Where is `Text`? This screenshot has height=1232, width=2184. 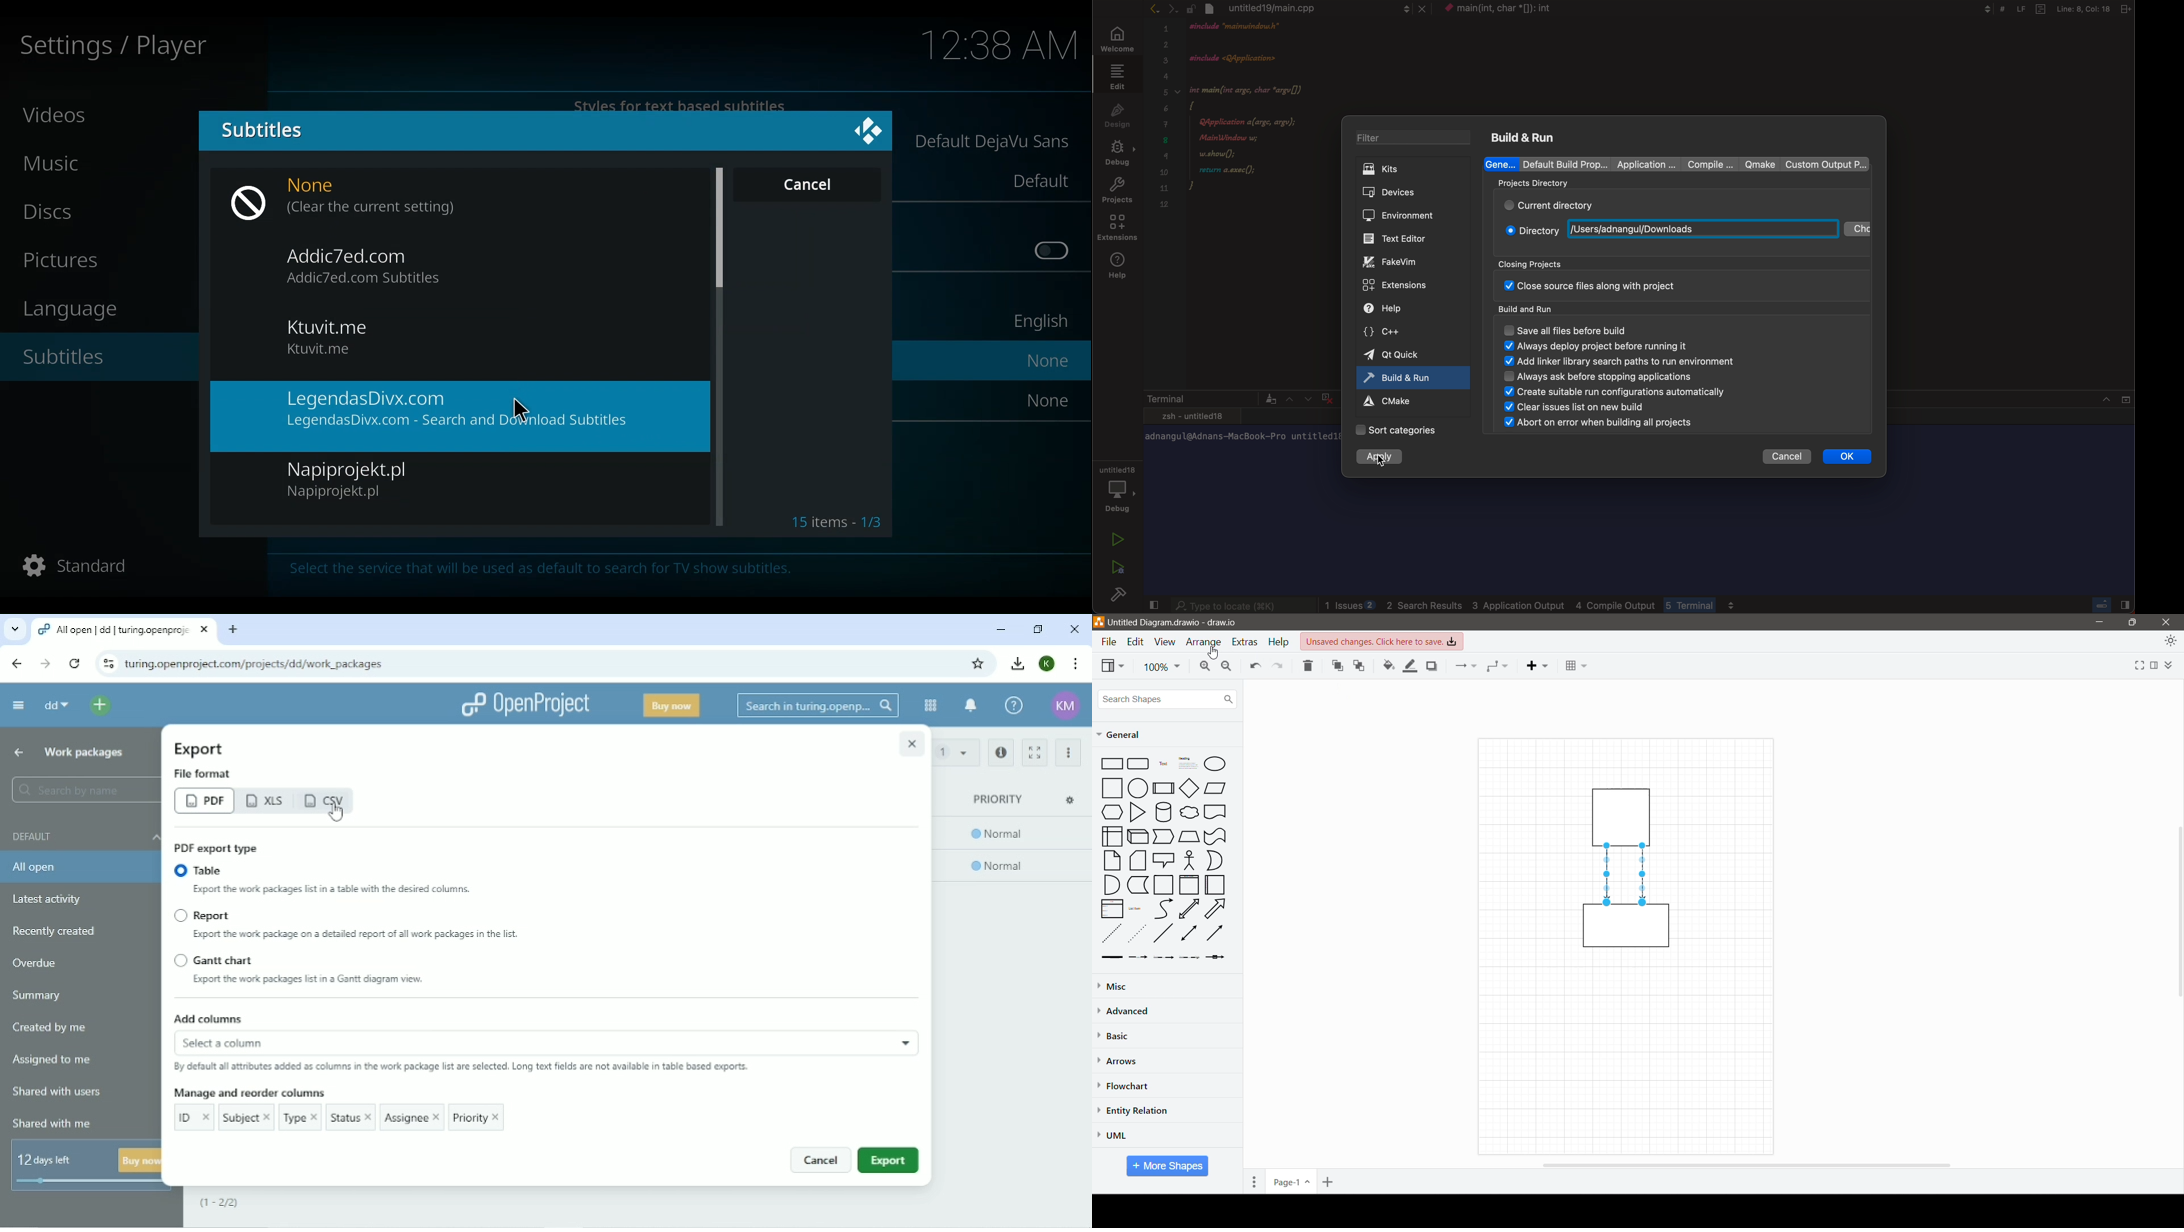 Text is located at coordinates (1163, 762).